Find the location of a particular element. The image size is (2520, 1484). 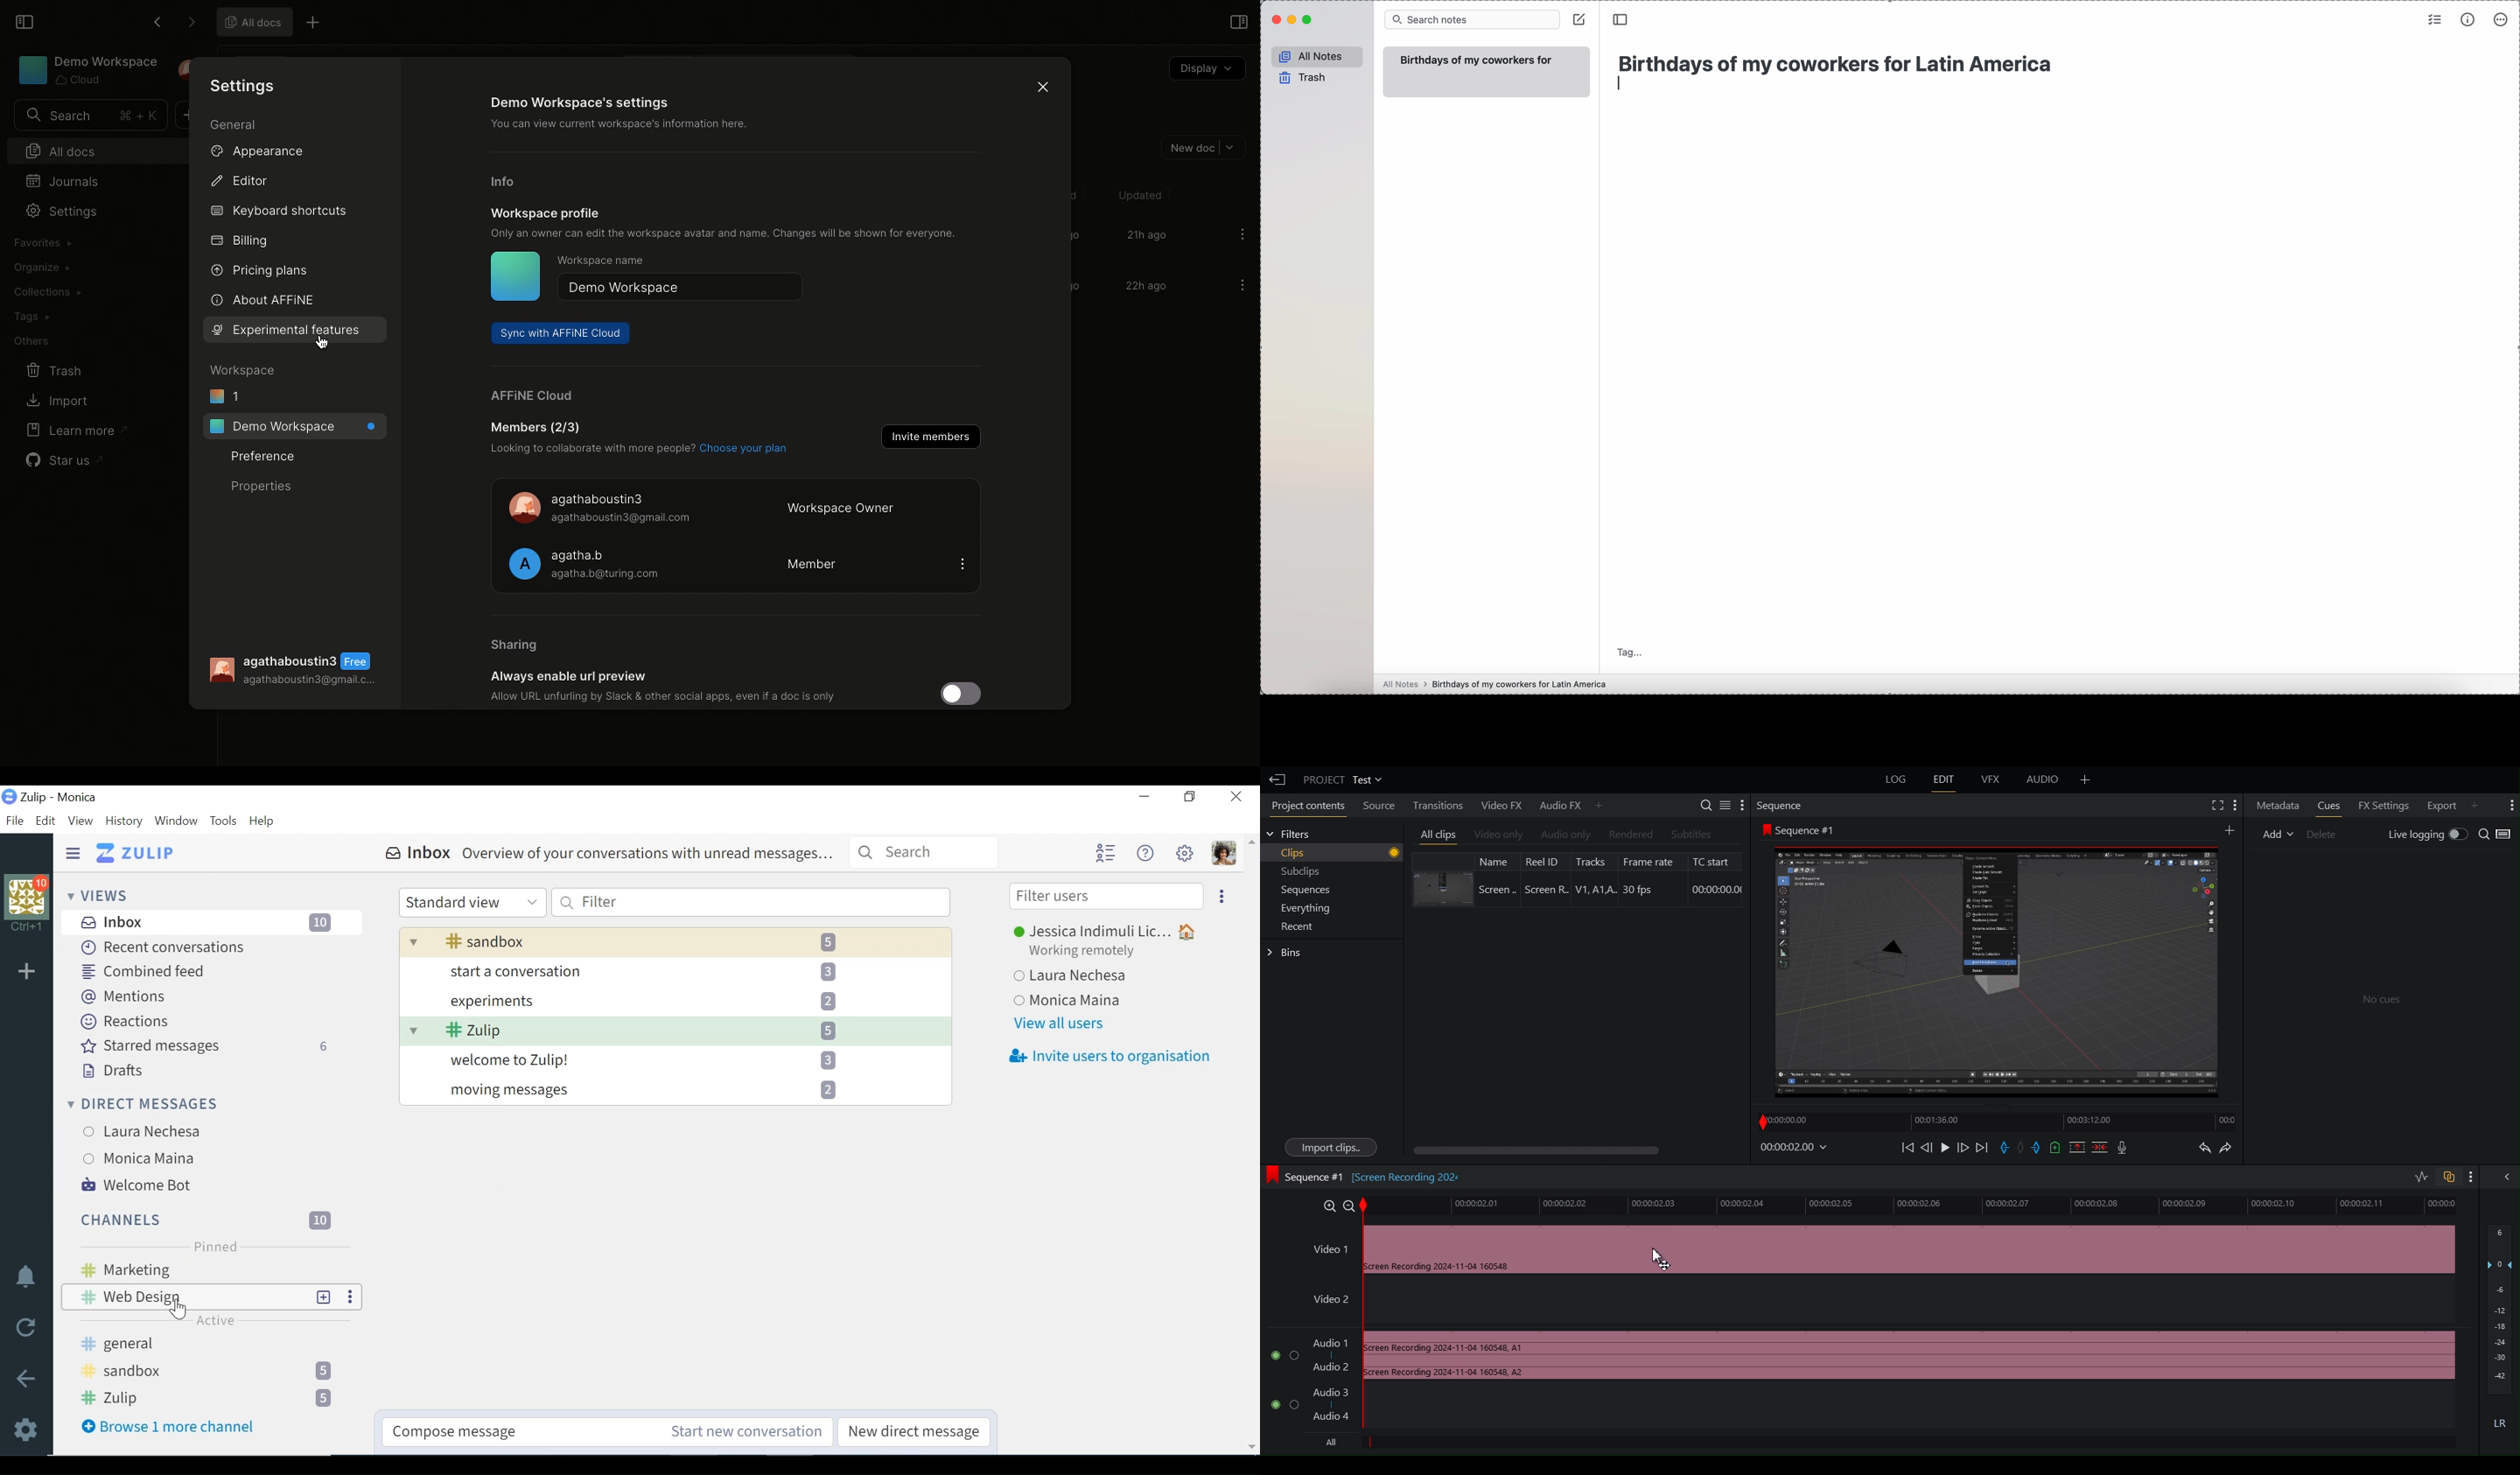

Recent conversations is located at coordinates (163, 947).